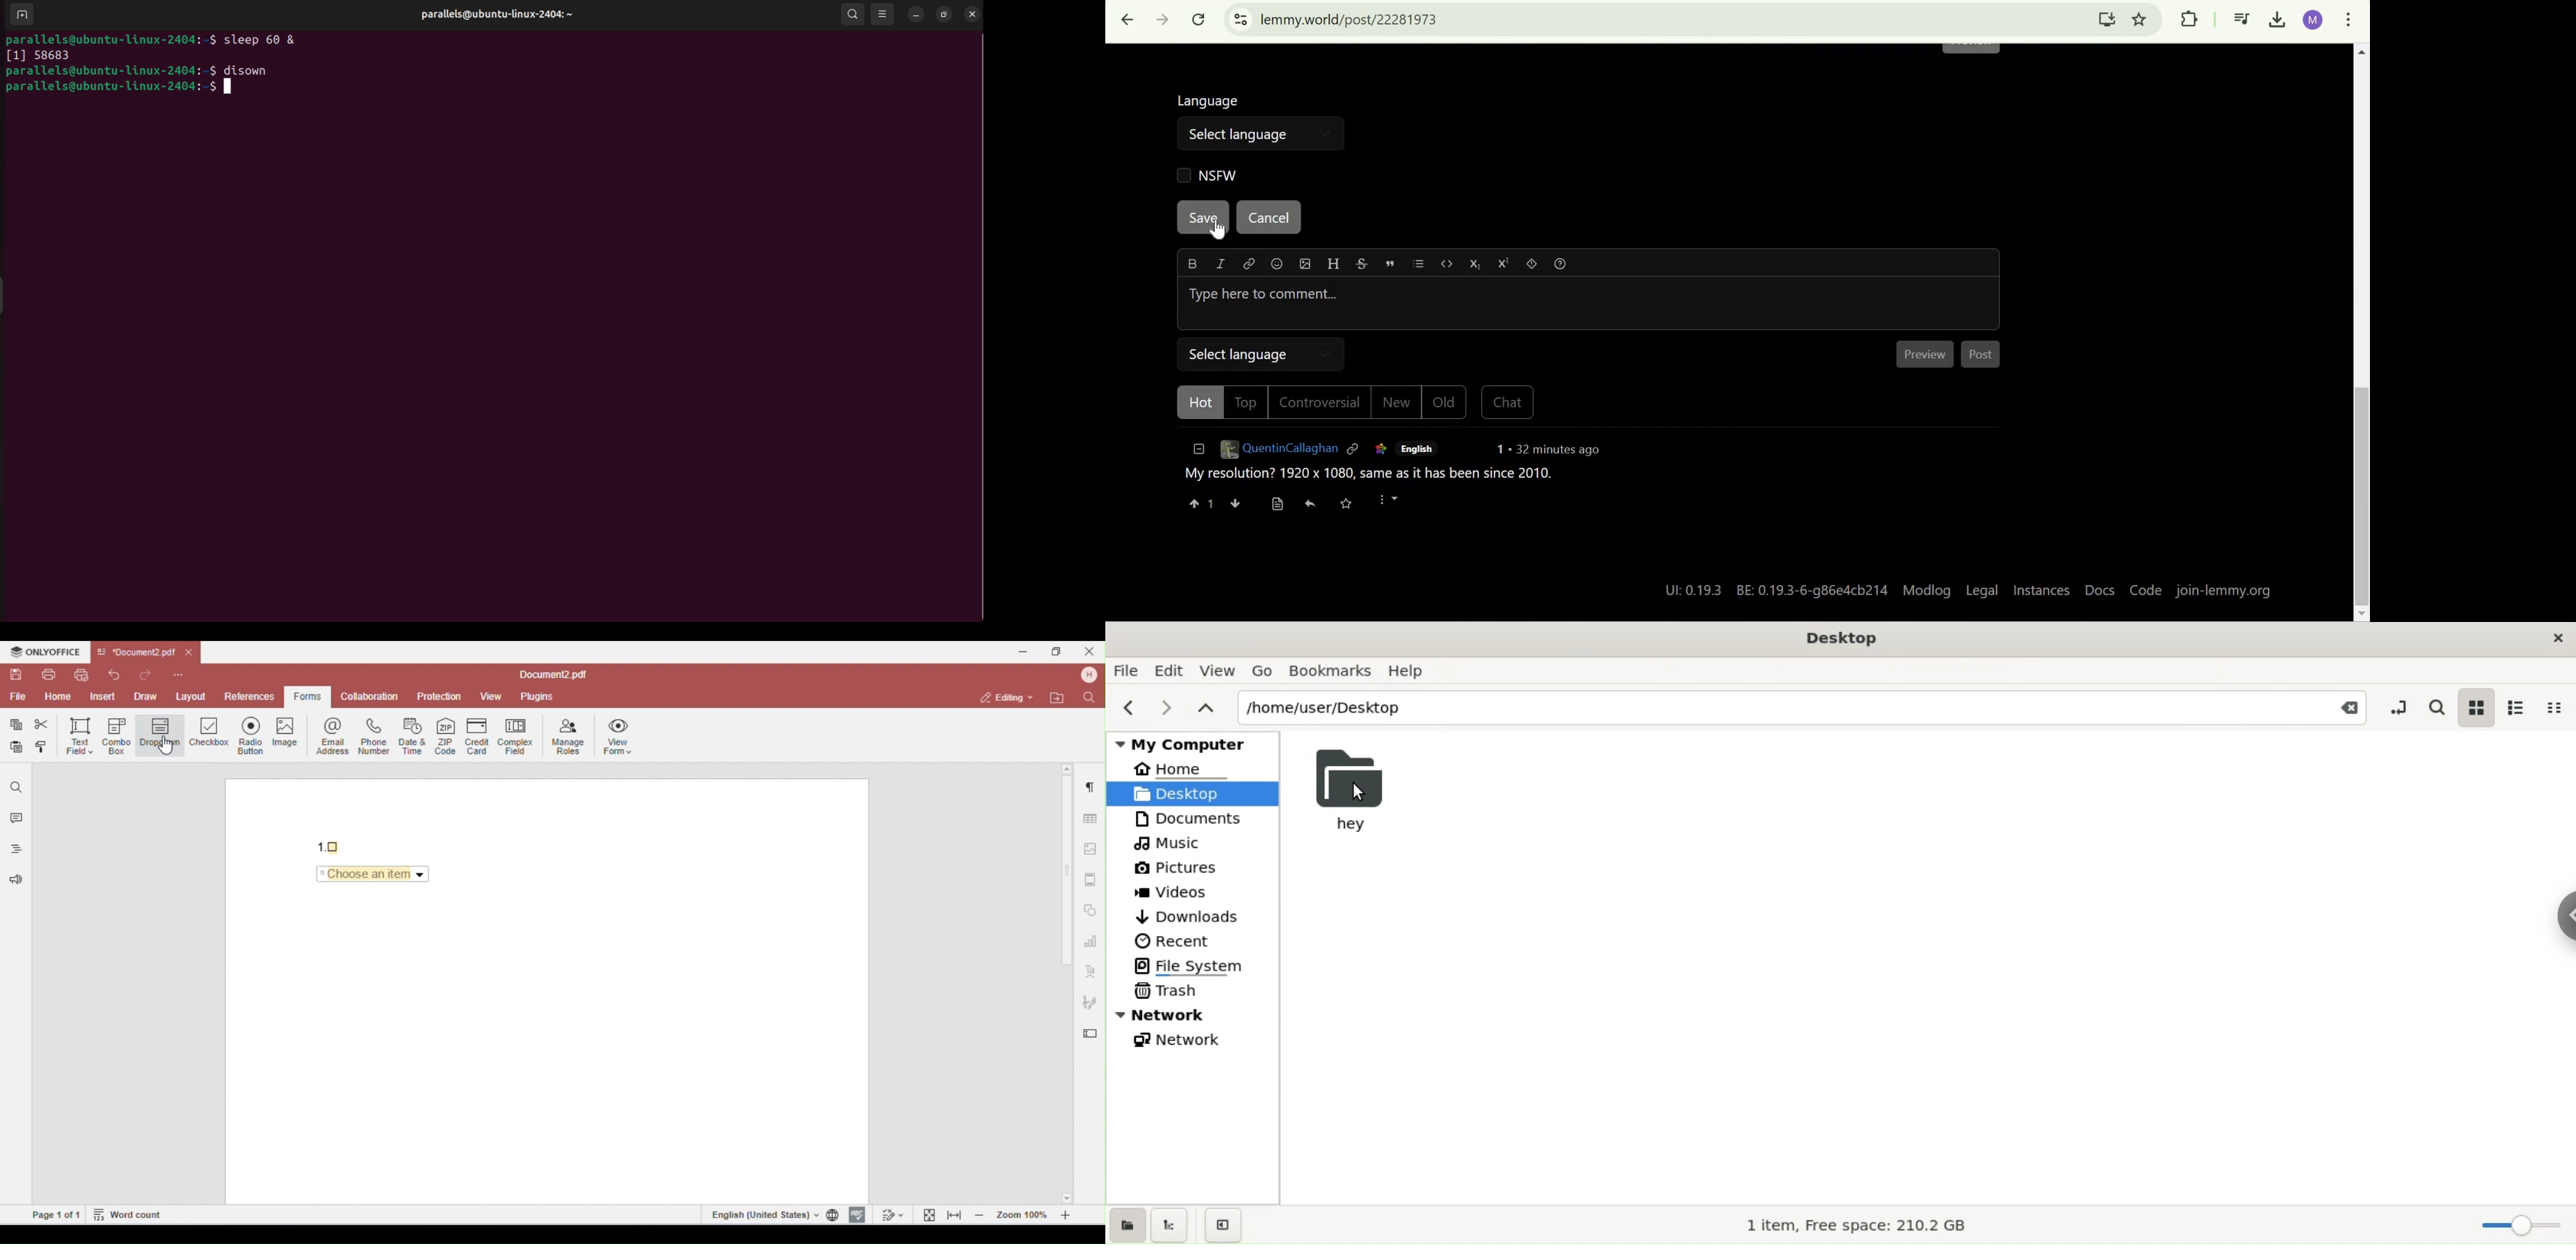 Image resolution: width=2576 pixels, height=1260 pixels. Describe the element at coordinates (850, 13) in the screenshot. I see `search` at that location.